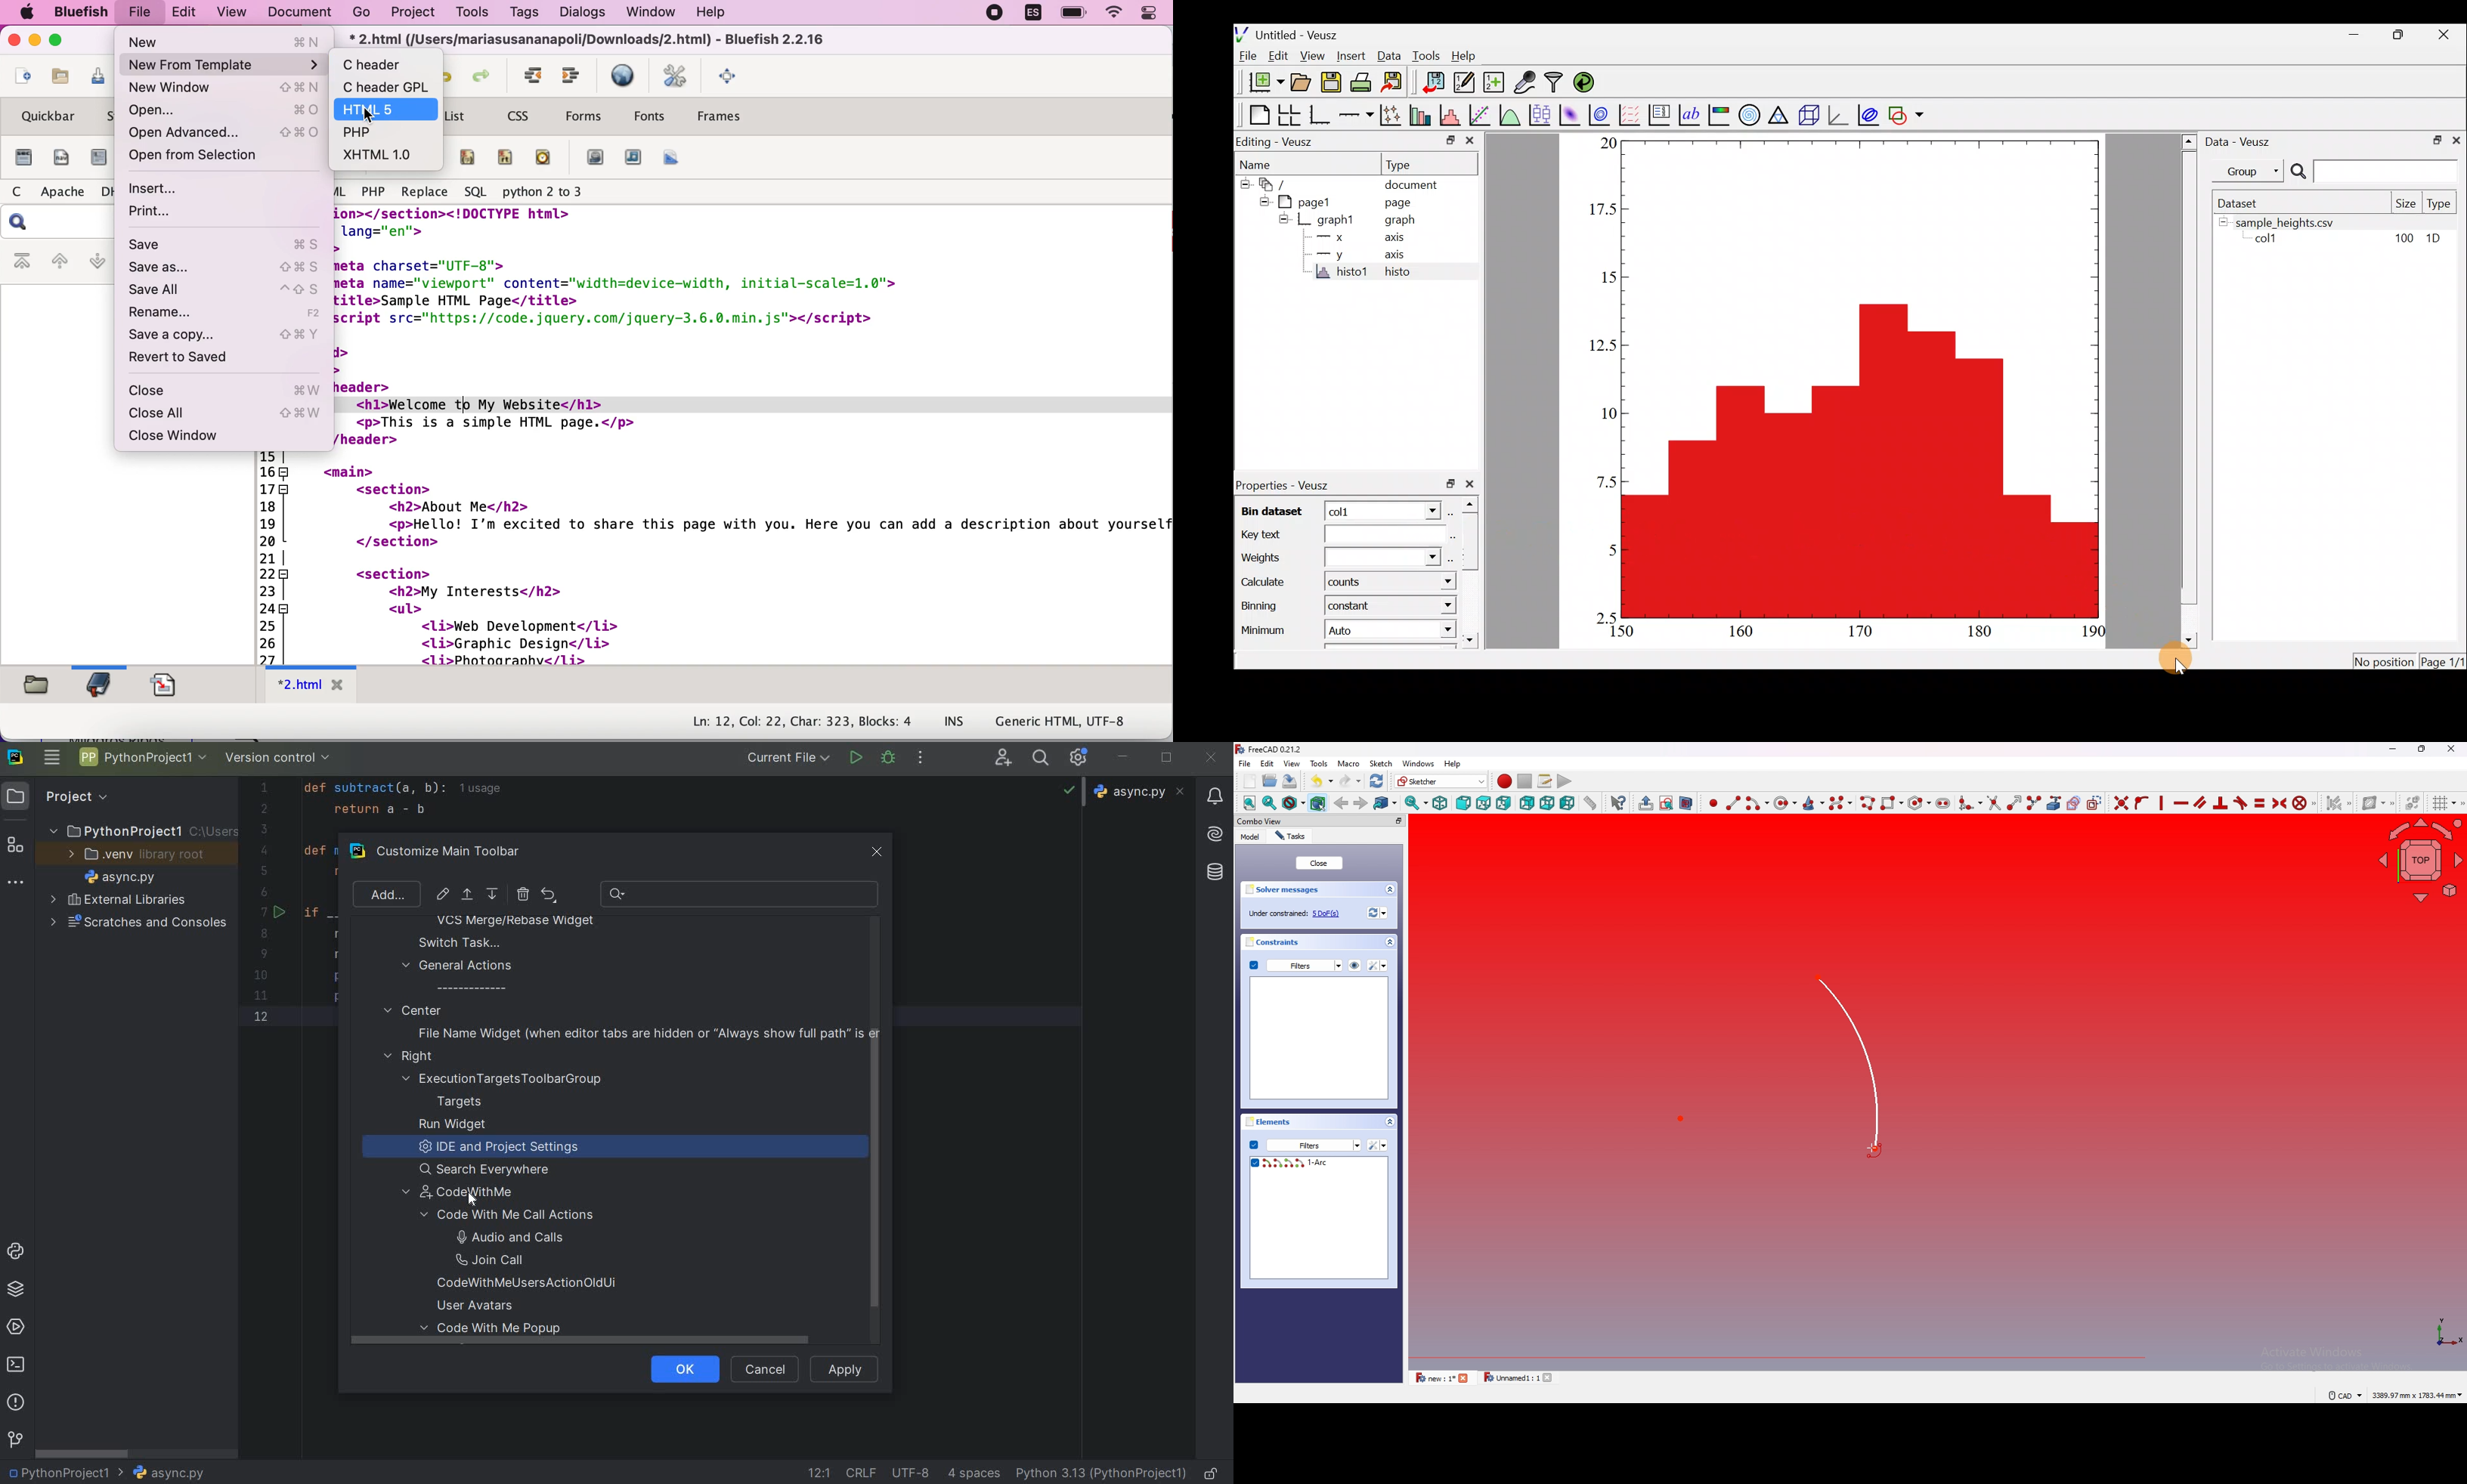 Image resolution: width=2492 pixels, height=1484 pixels. Describe the element at coordinates (523, 12) in the screenshot. I see `tags` at that location.